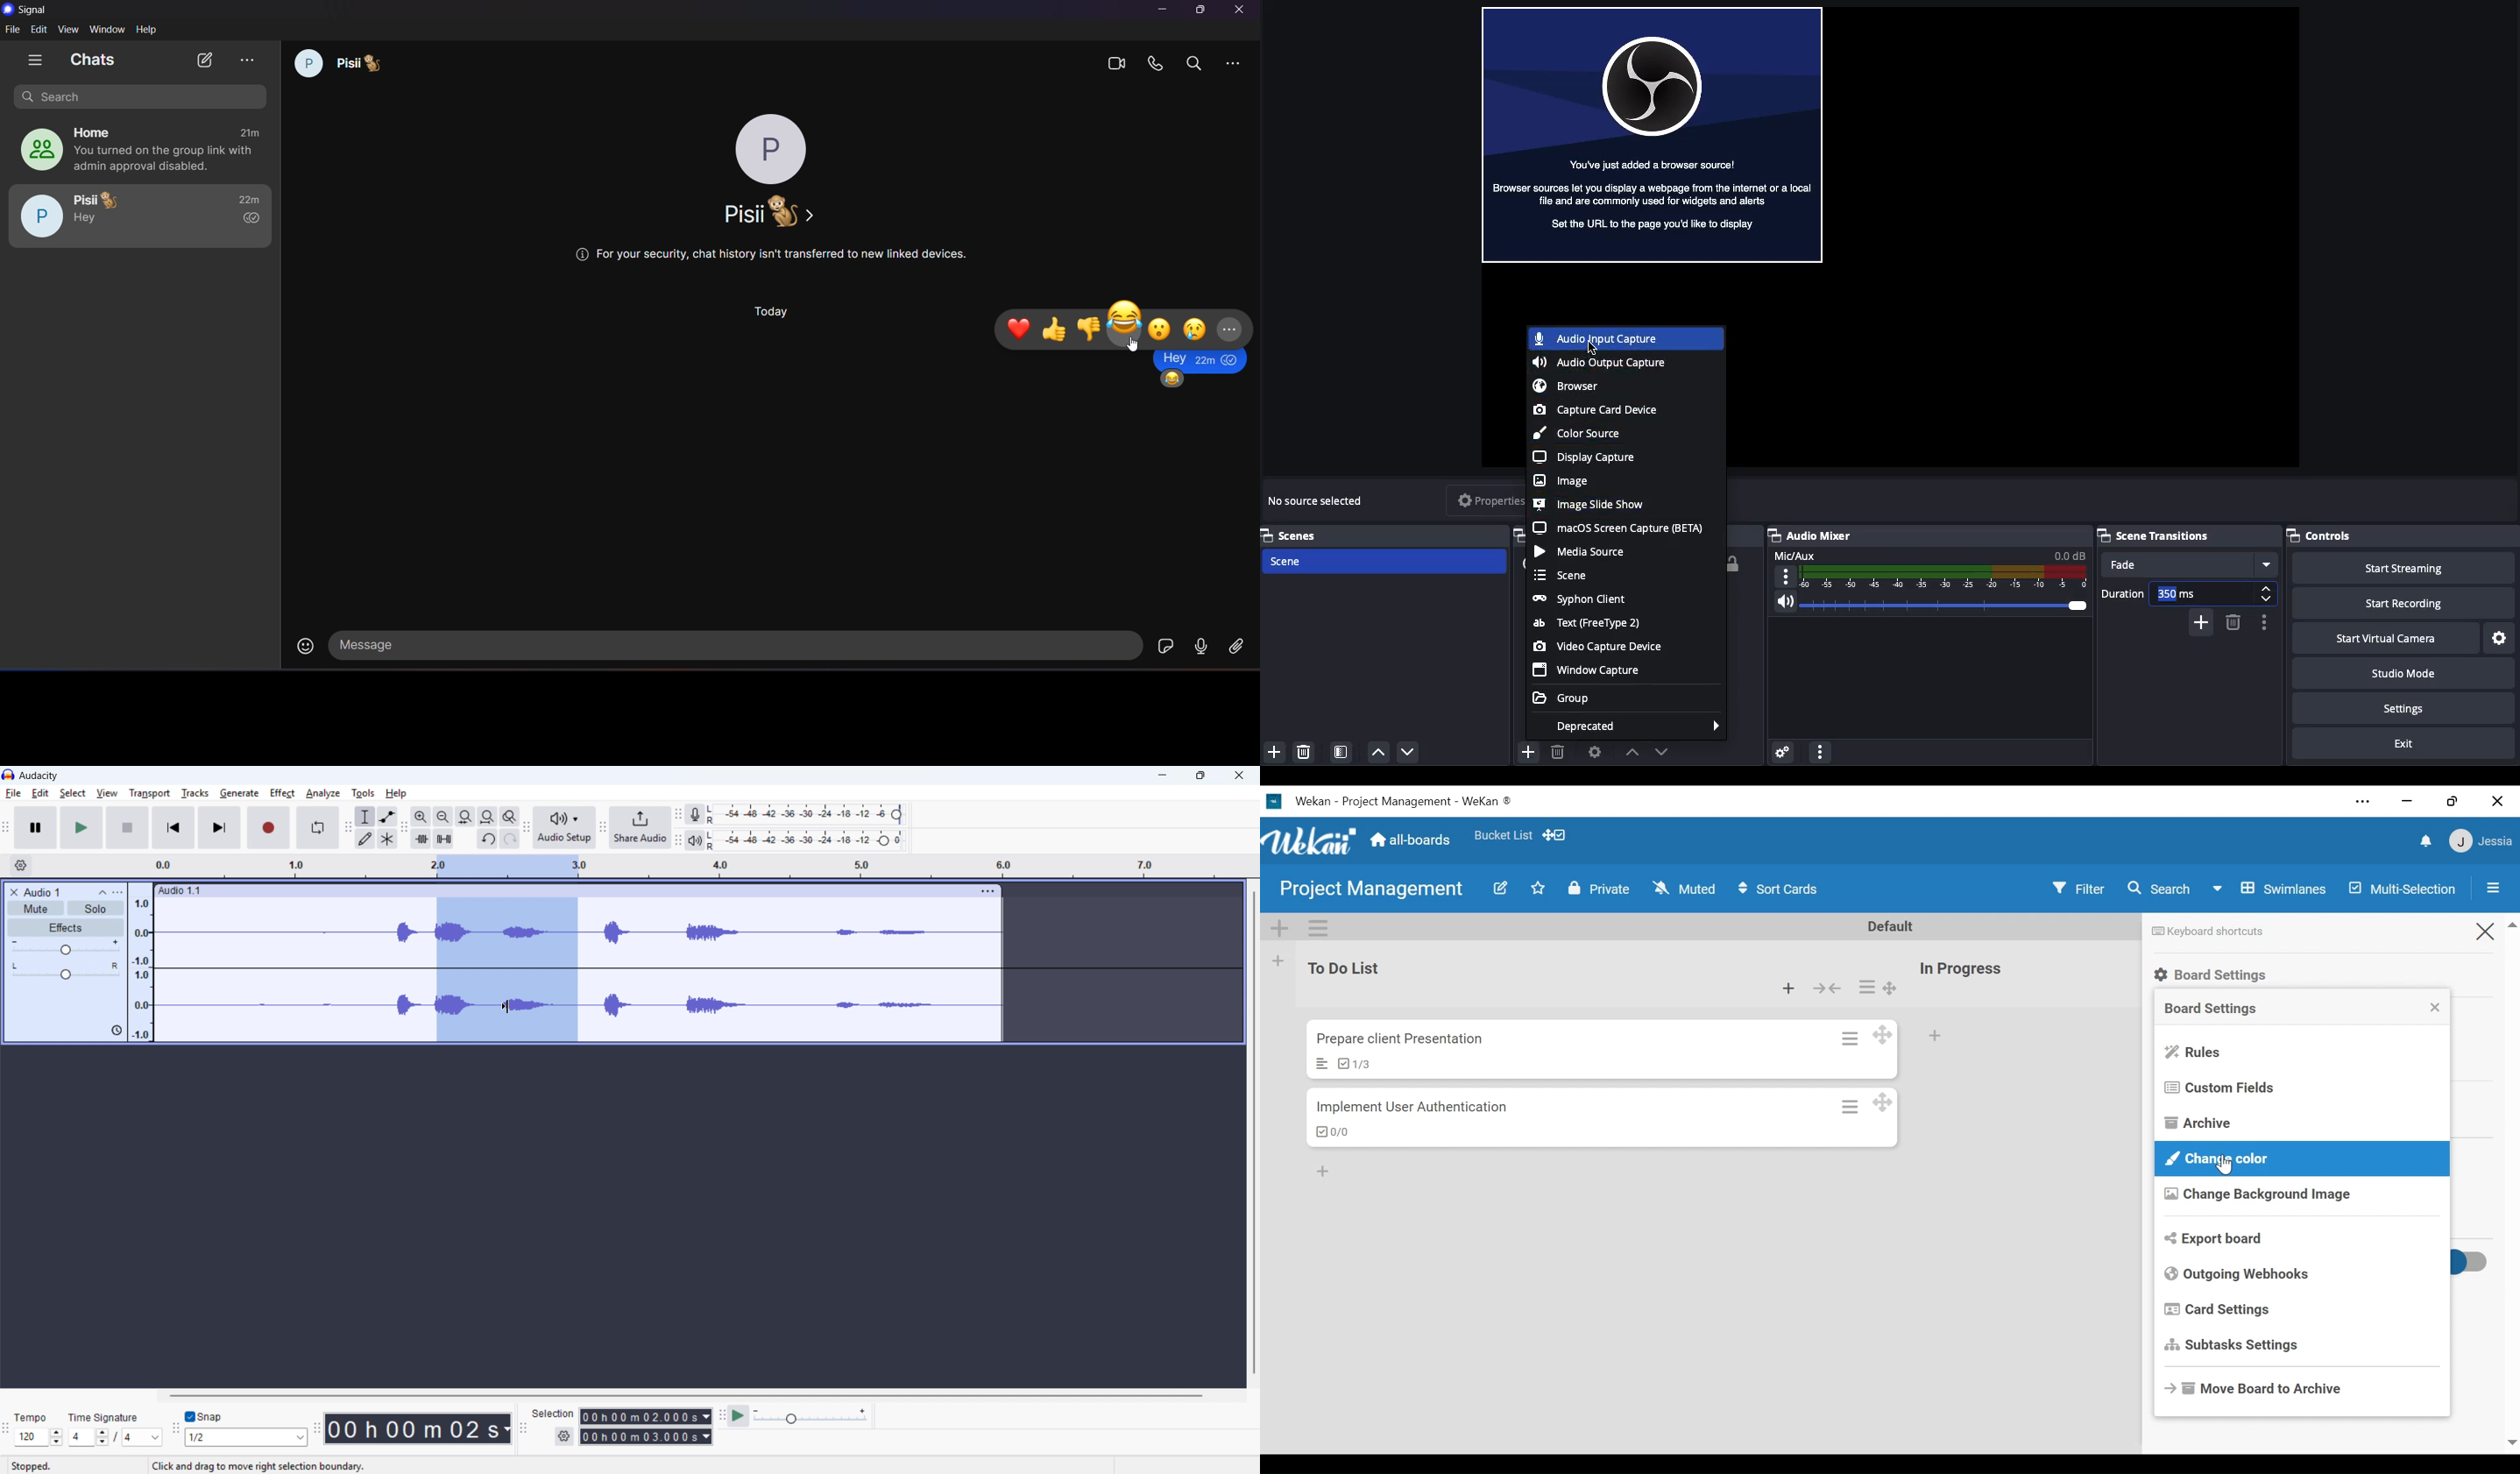  Describe the element at coordinates (141, 962) in the screenshot. I see `Amplitude` at that location.